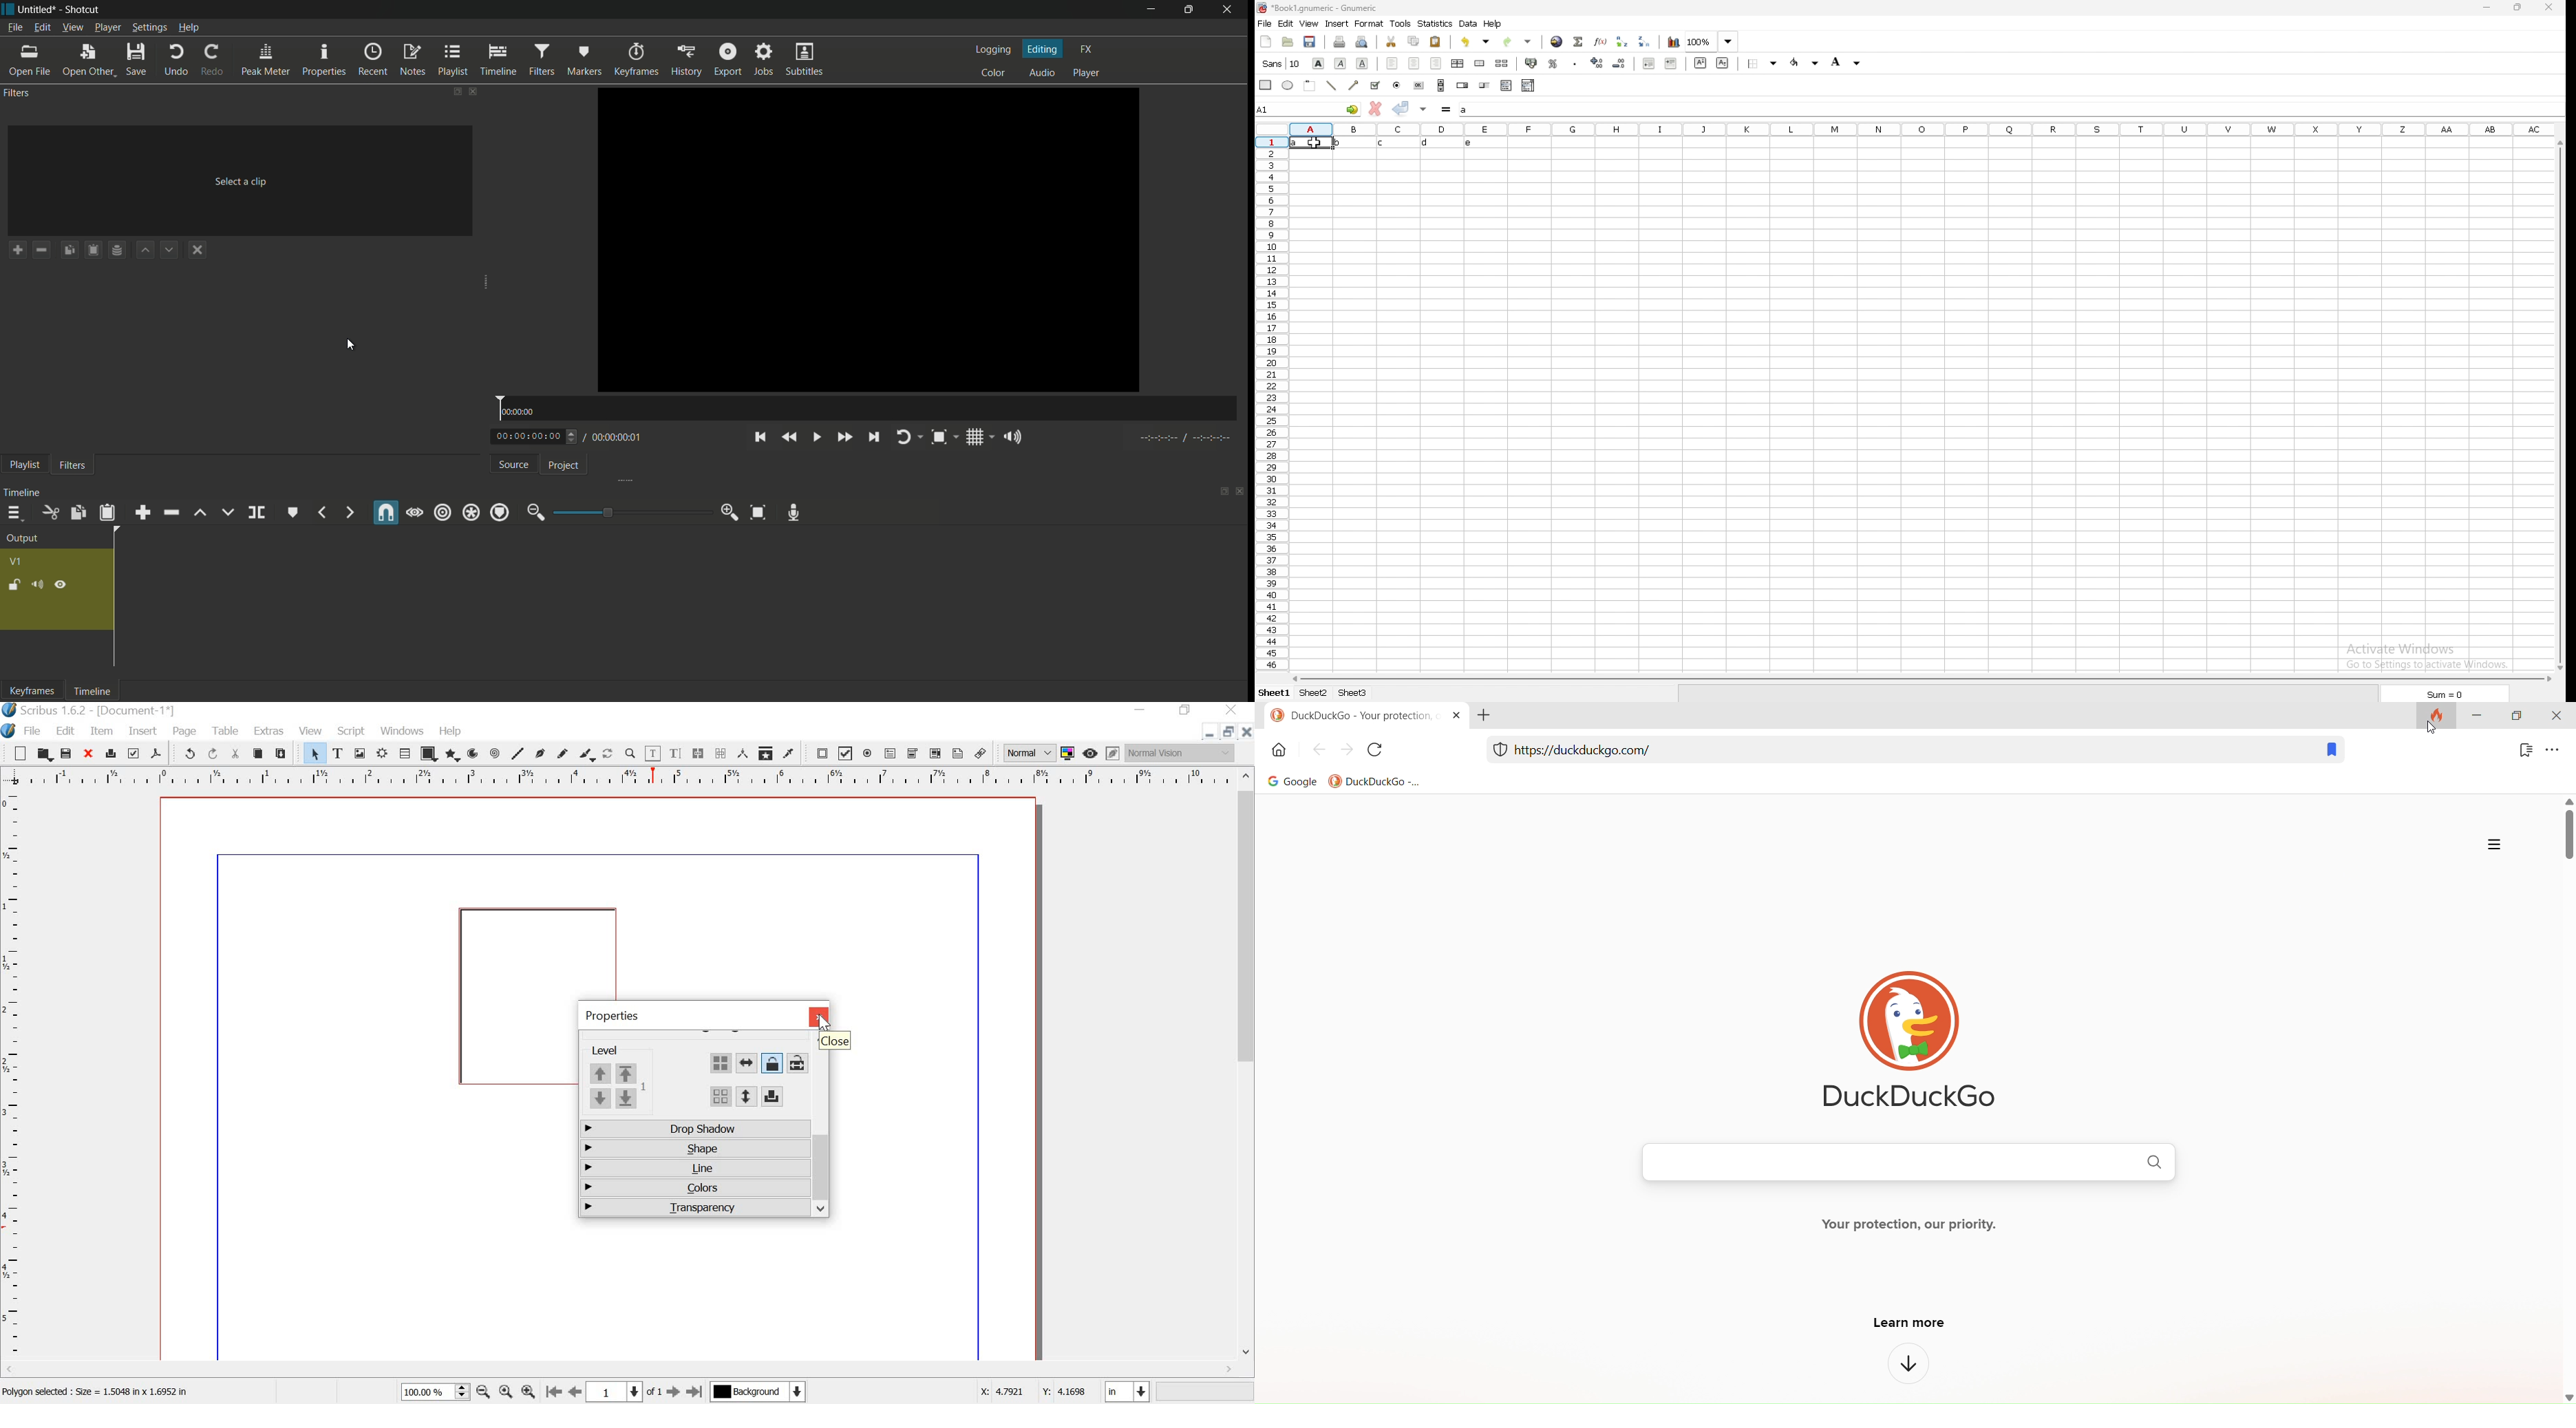  What do you see at coordinates (240, 181) in the screenshot?
I see `select a clip` at bounding box center [240, 181].